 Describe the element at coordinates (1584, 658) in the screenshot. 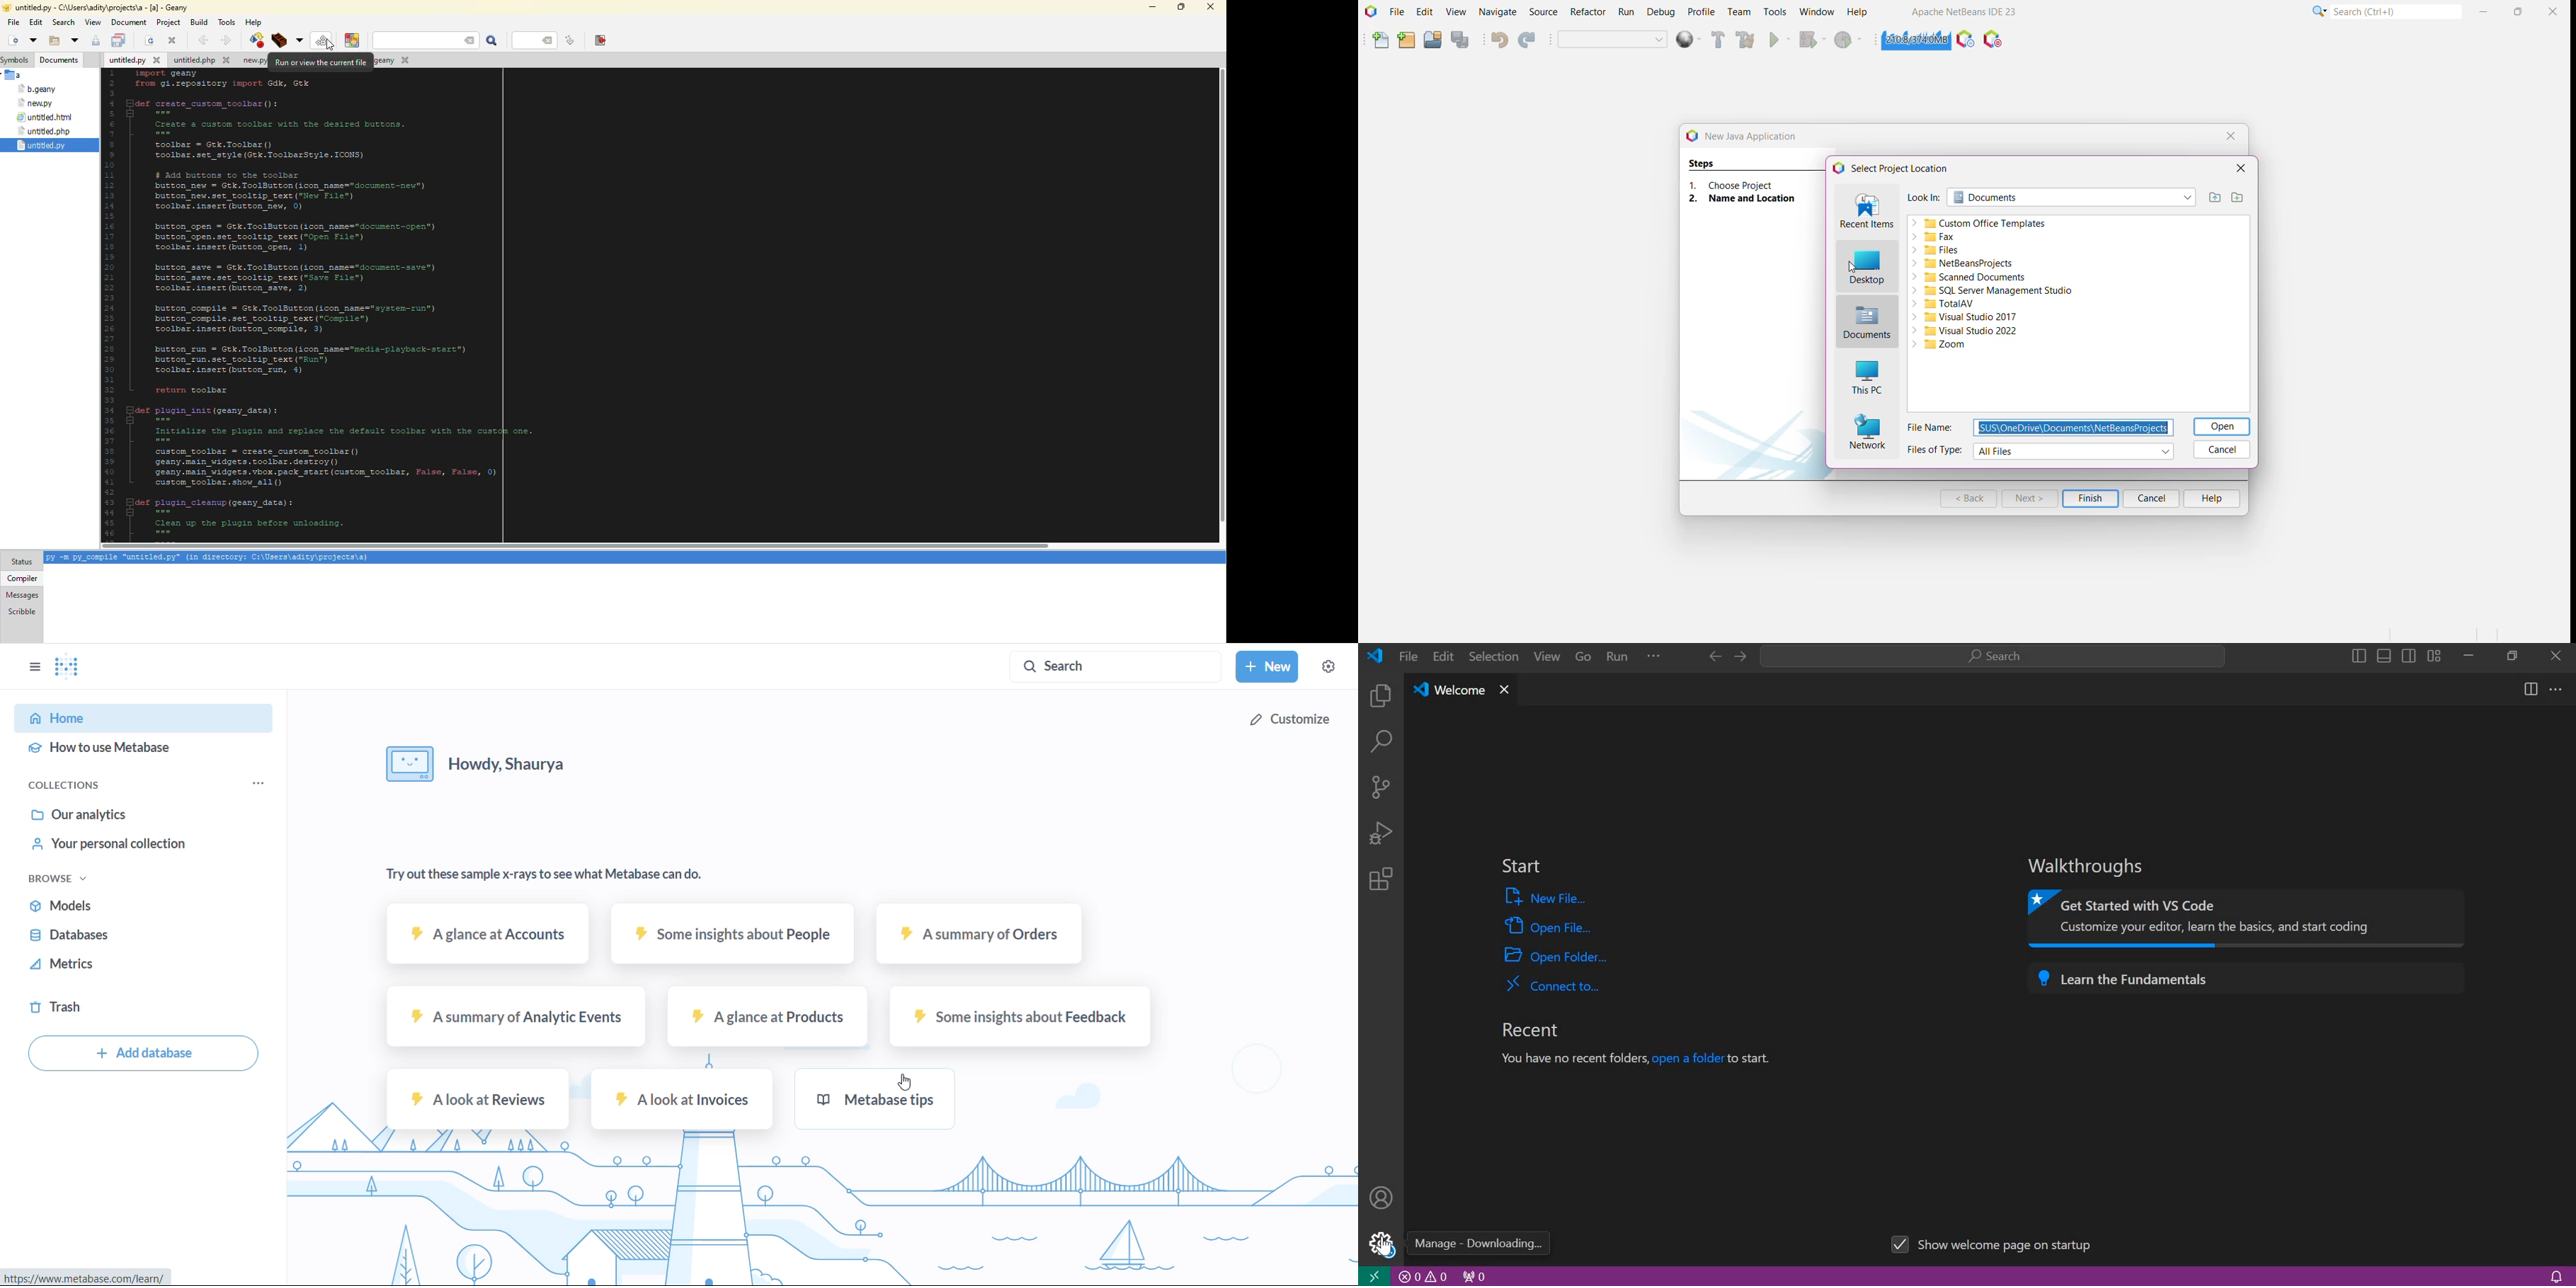

I see `go` at that location.